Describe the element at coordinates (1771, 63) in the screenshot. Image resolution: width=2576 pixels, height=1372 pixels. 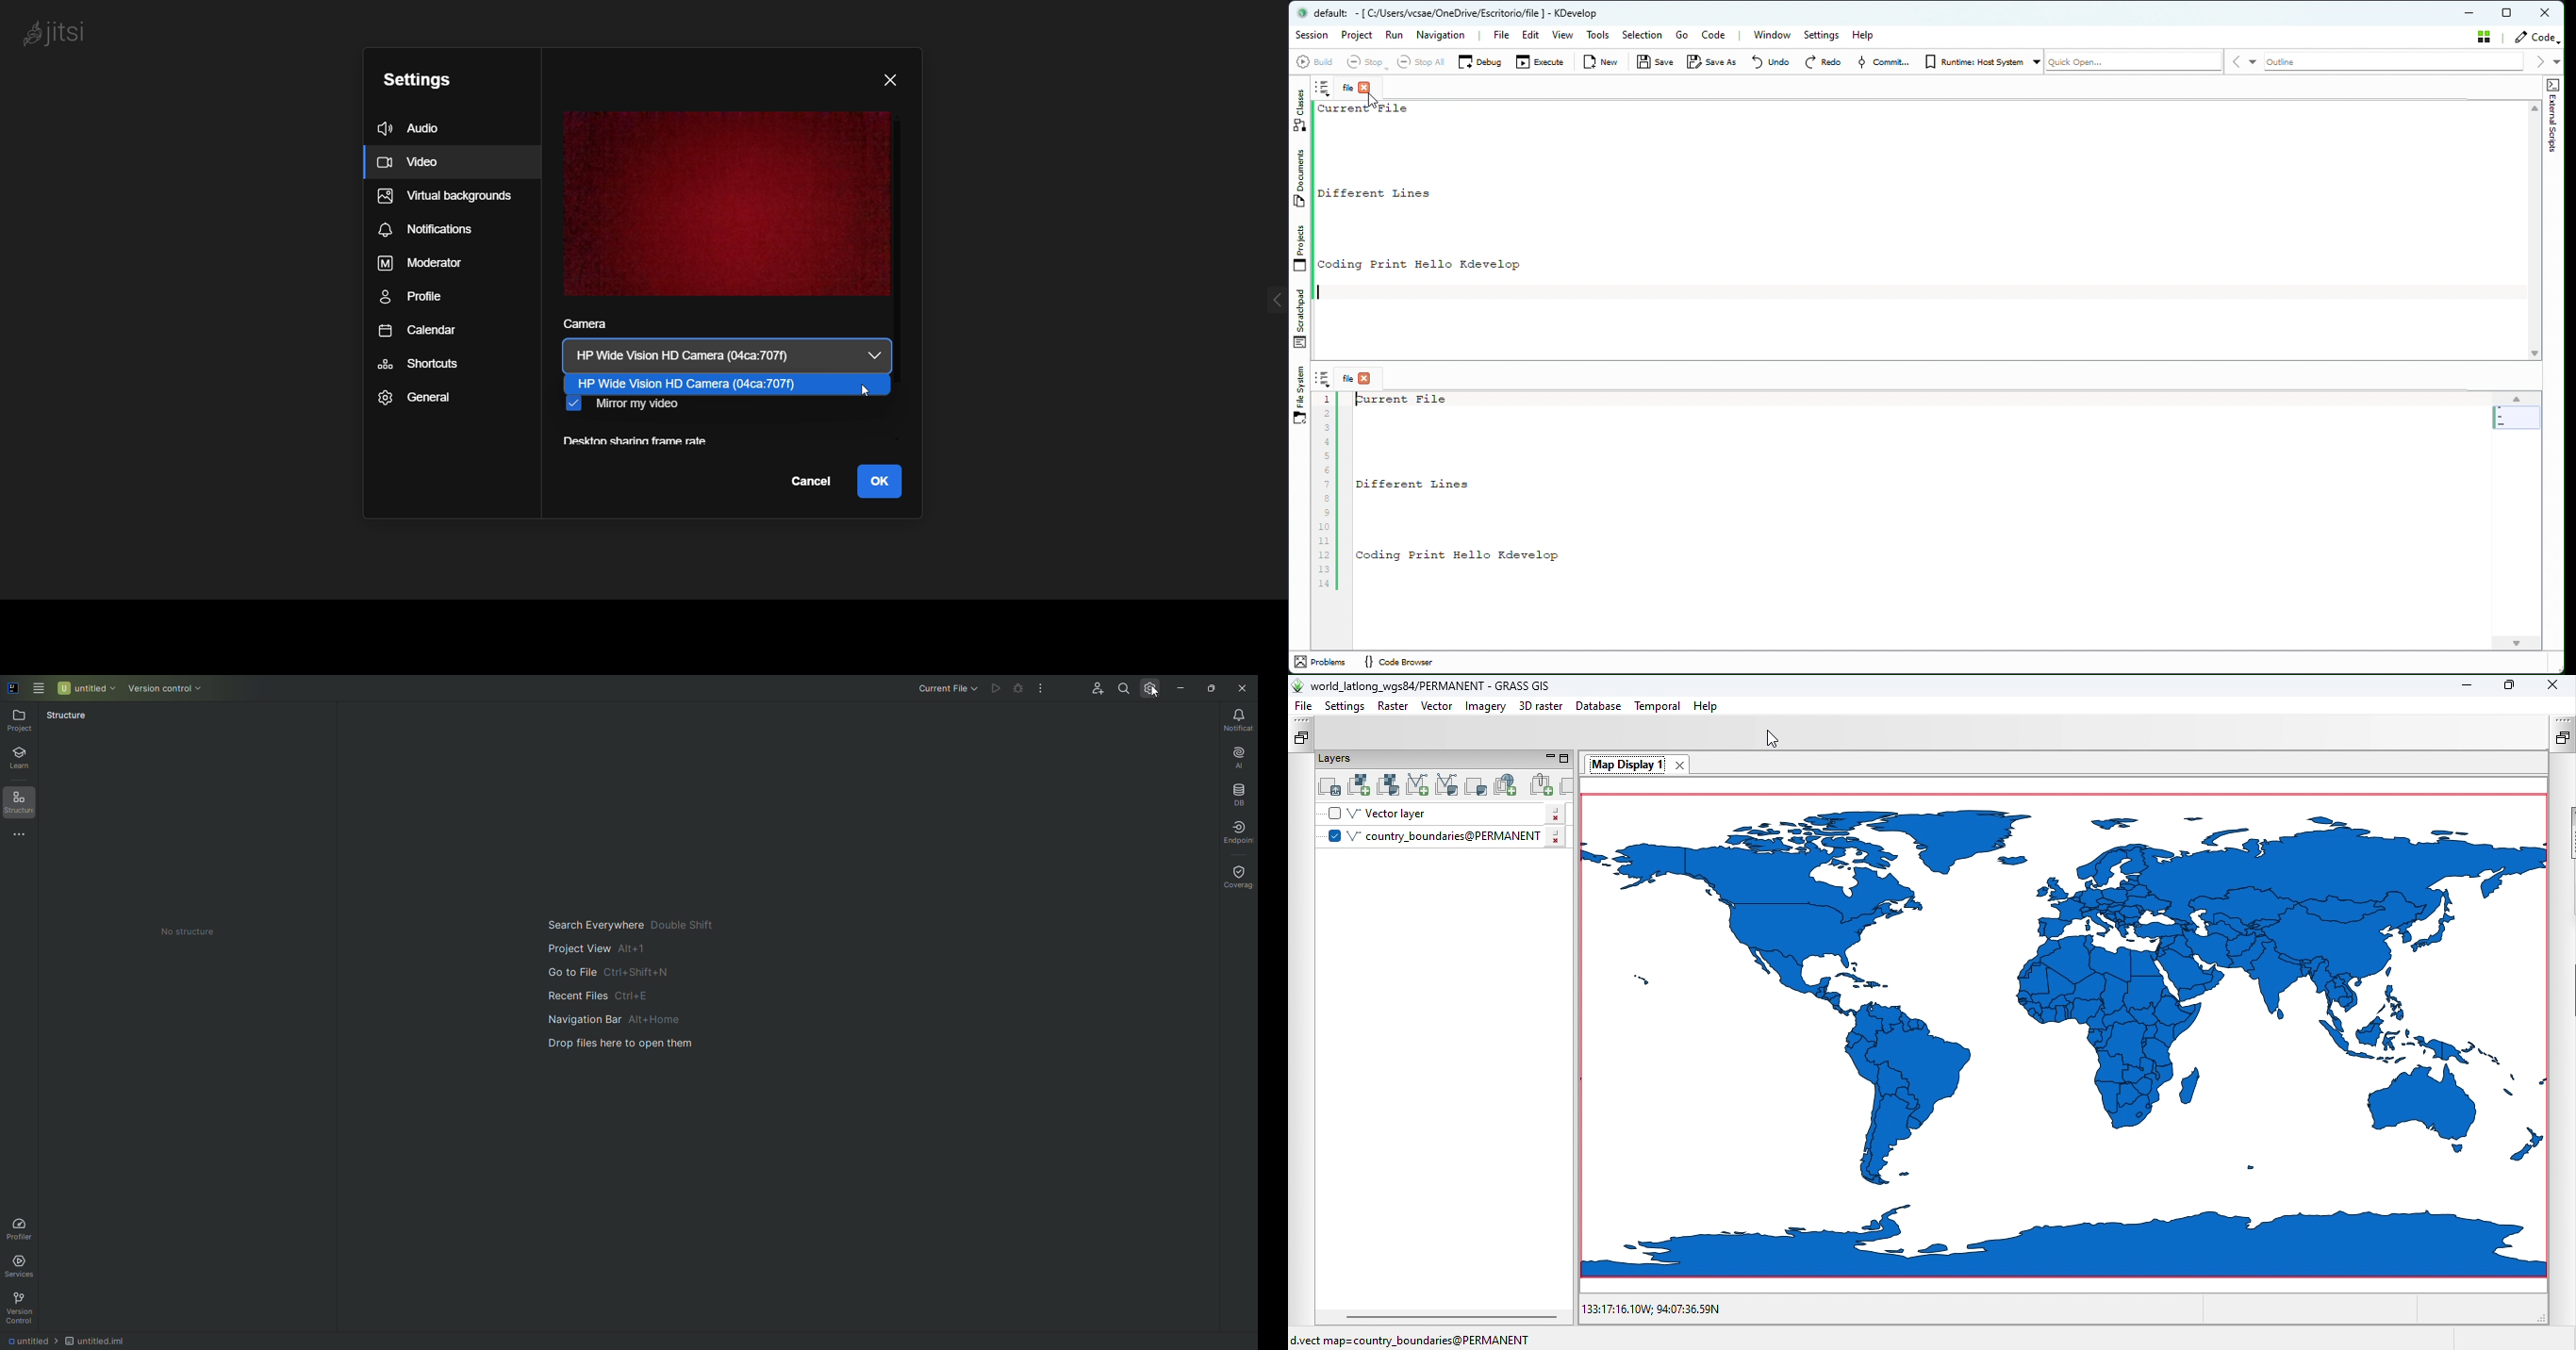
I see `Undo` at that location.